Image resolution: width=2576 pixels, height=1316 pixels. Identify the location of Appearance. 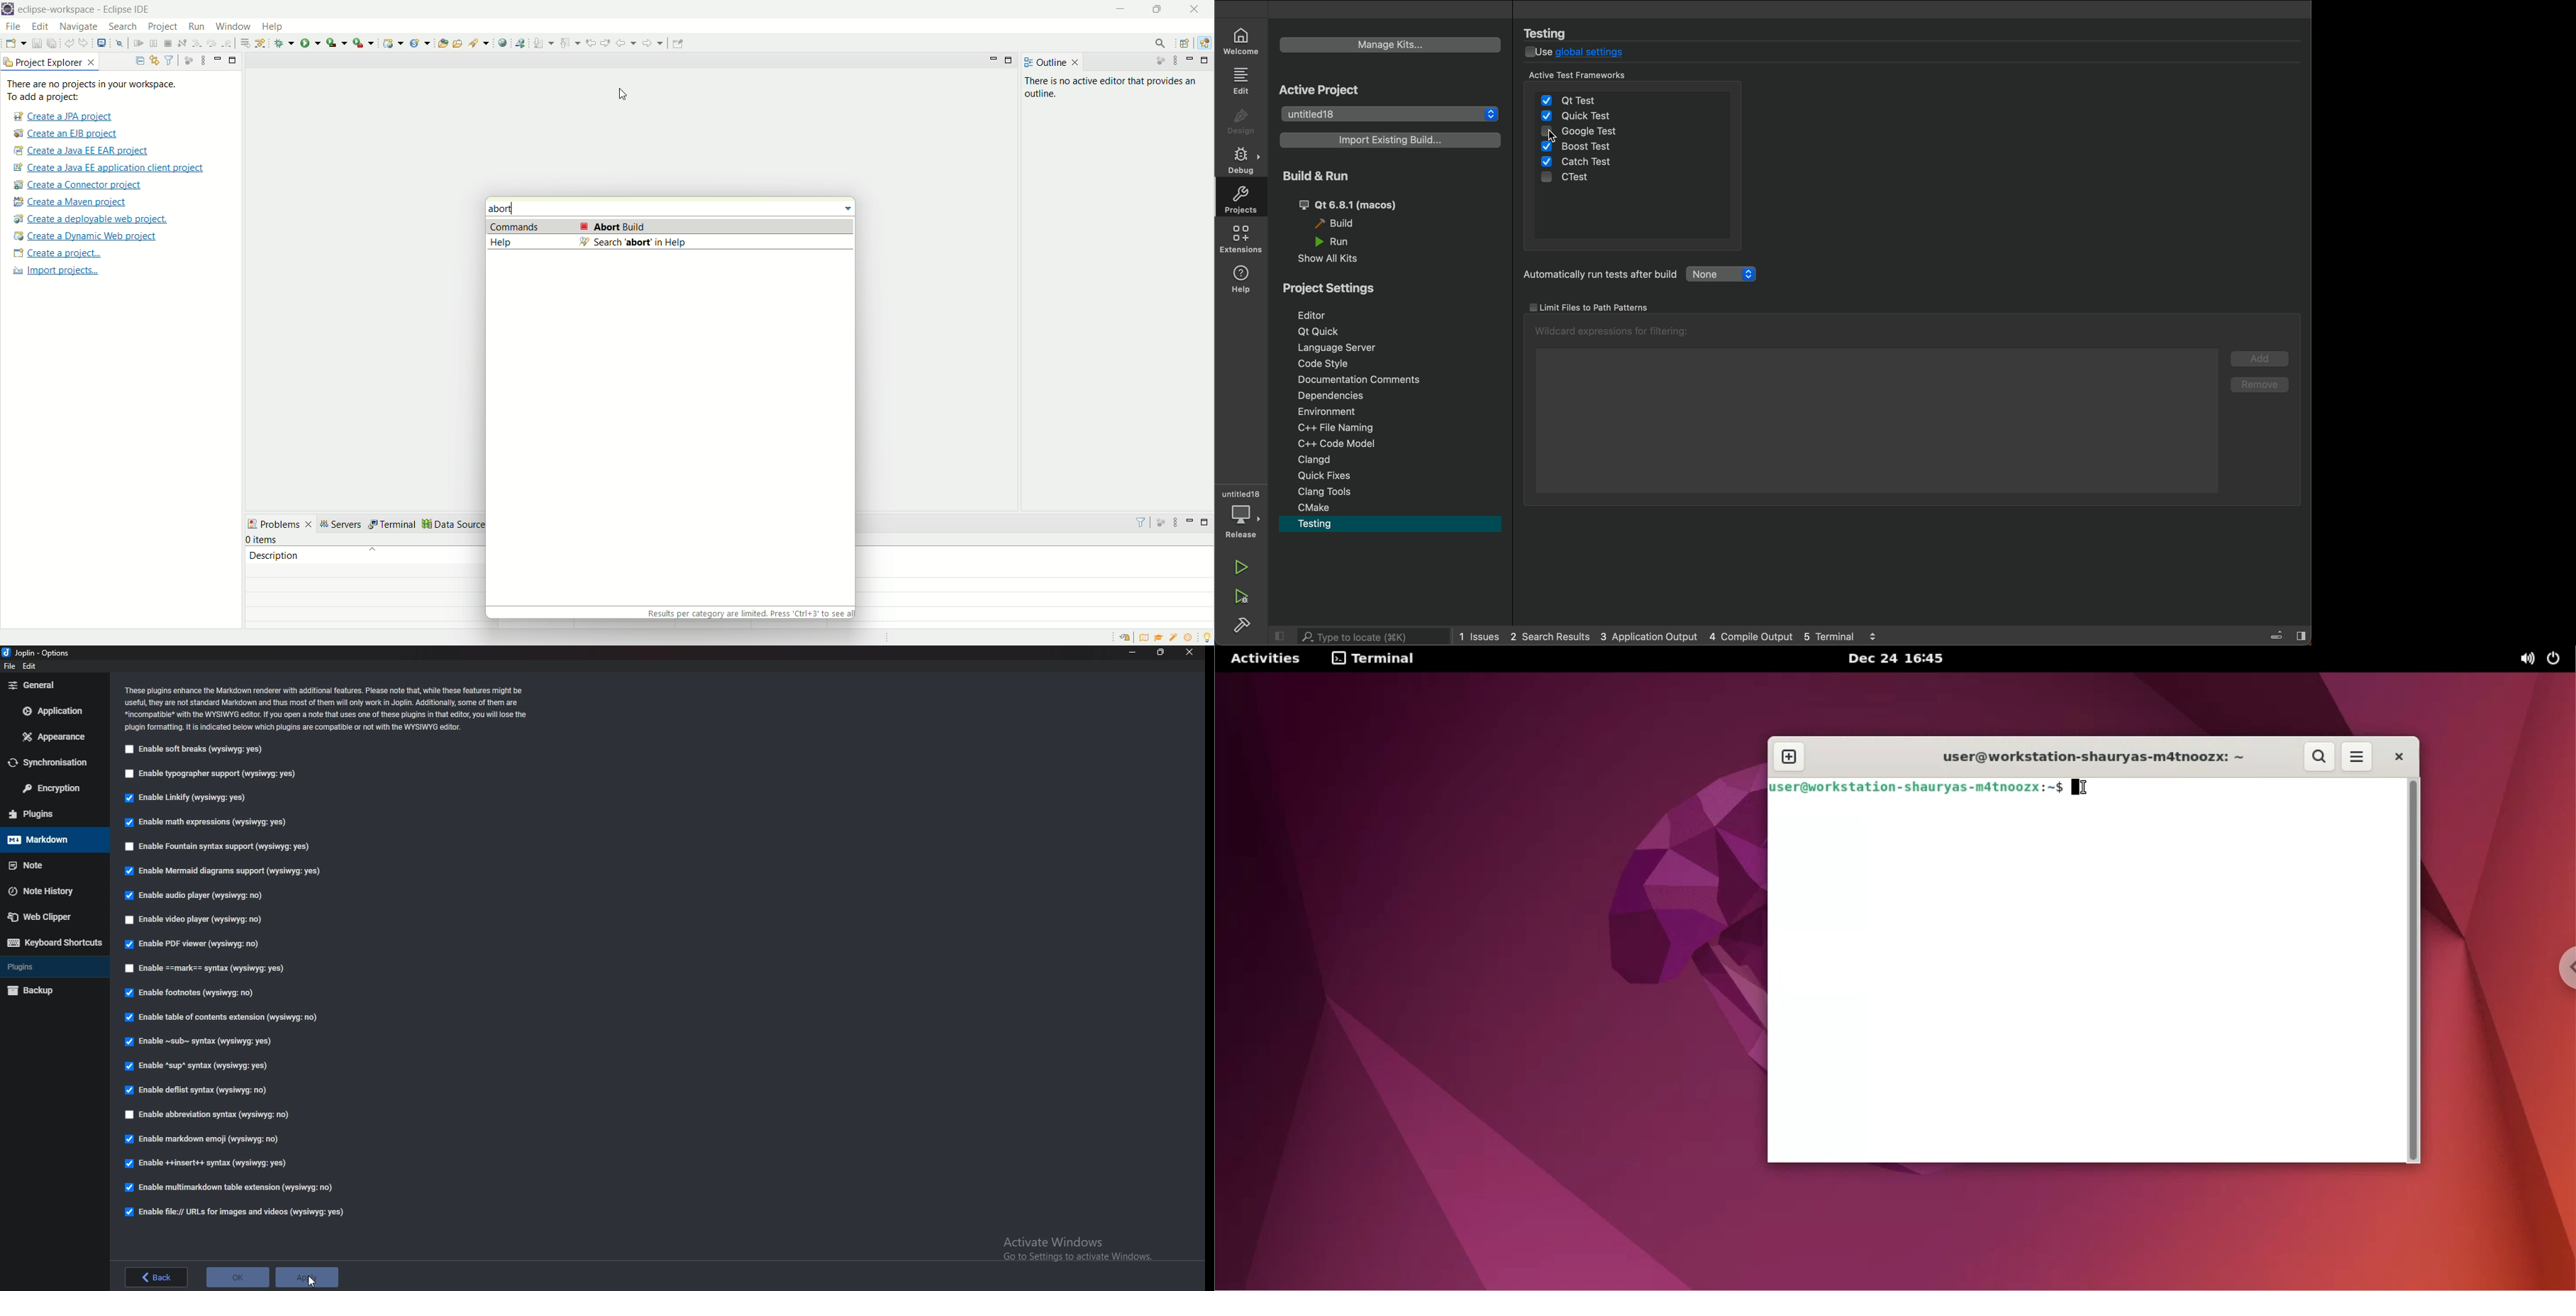
(53, 736).